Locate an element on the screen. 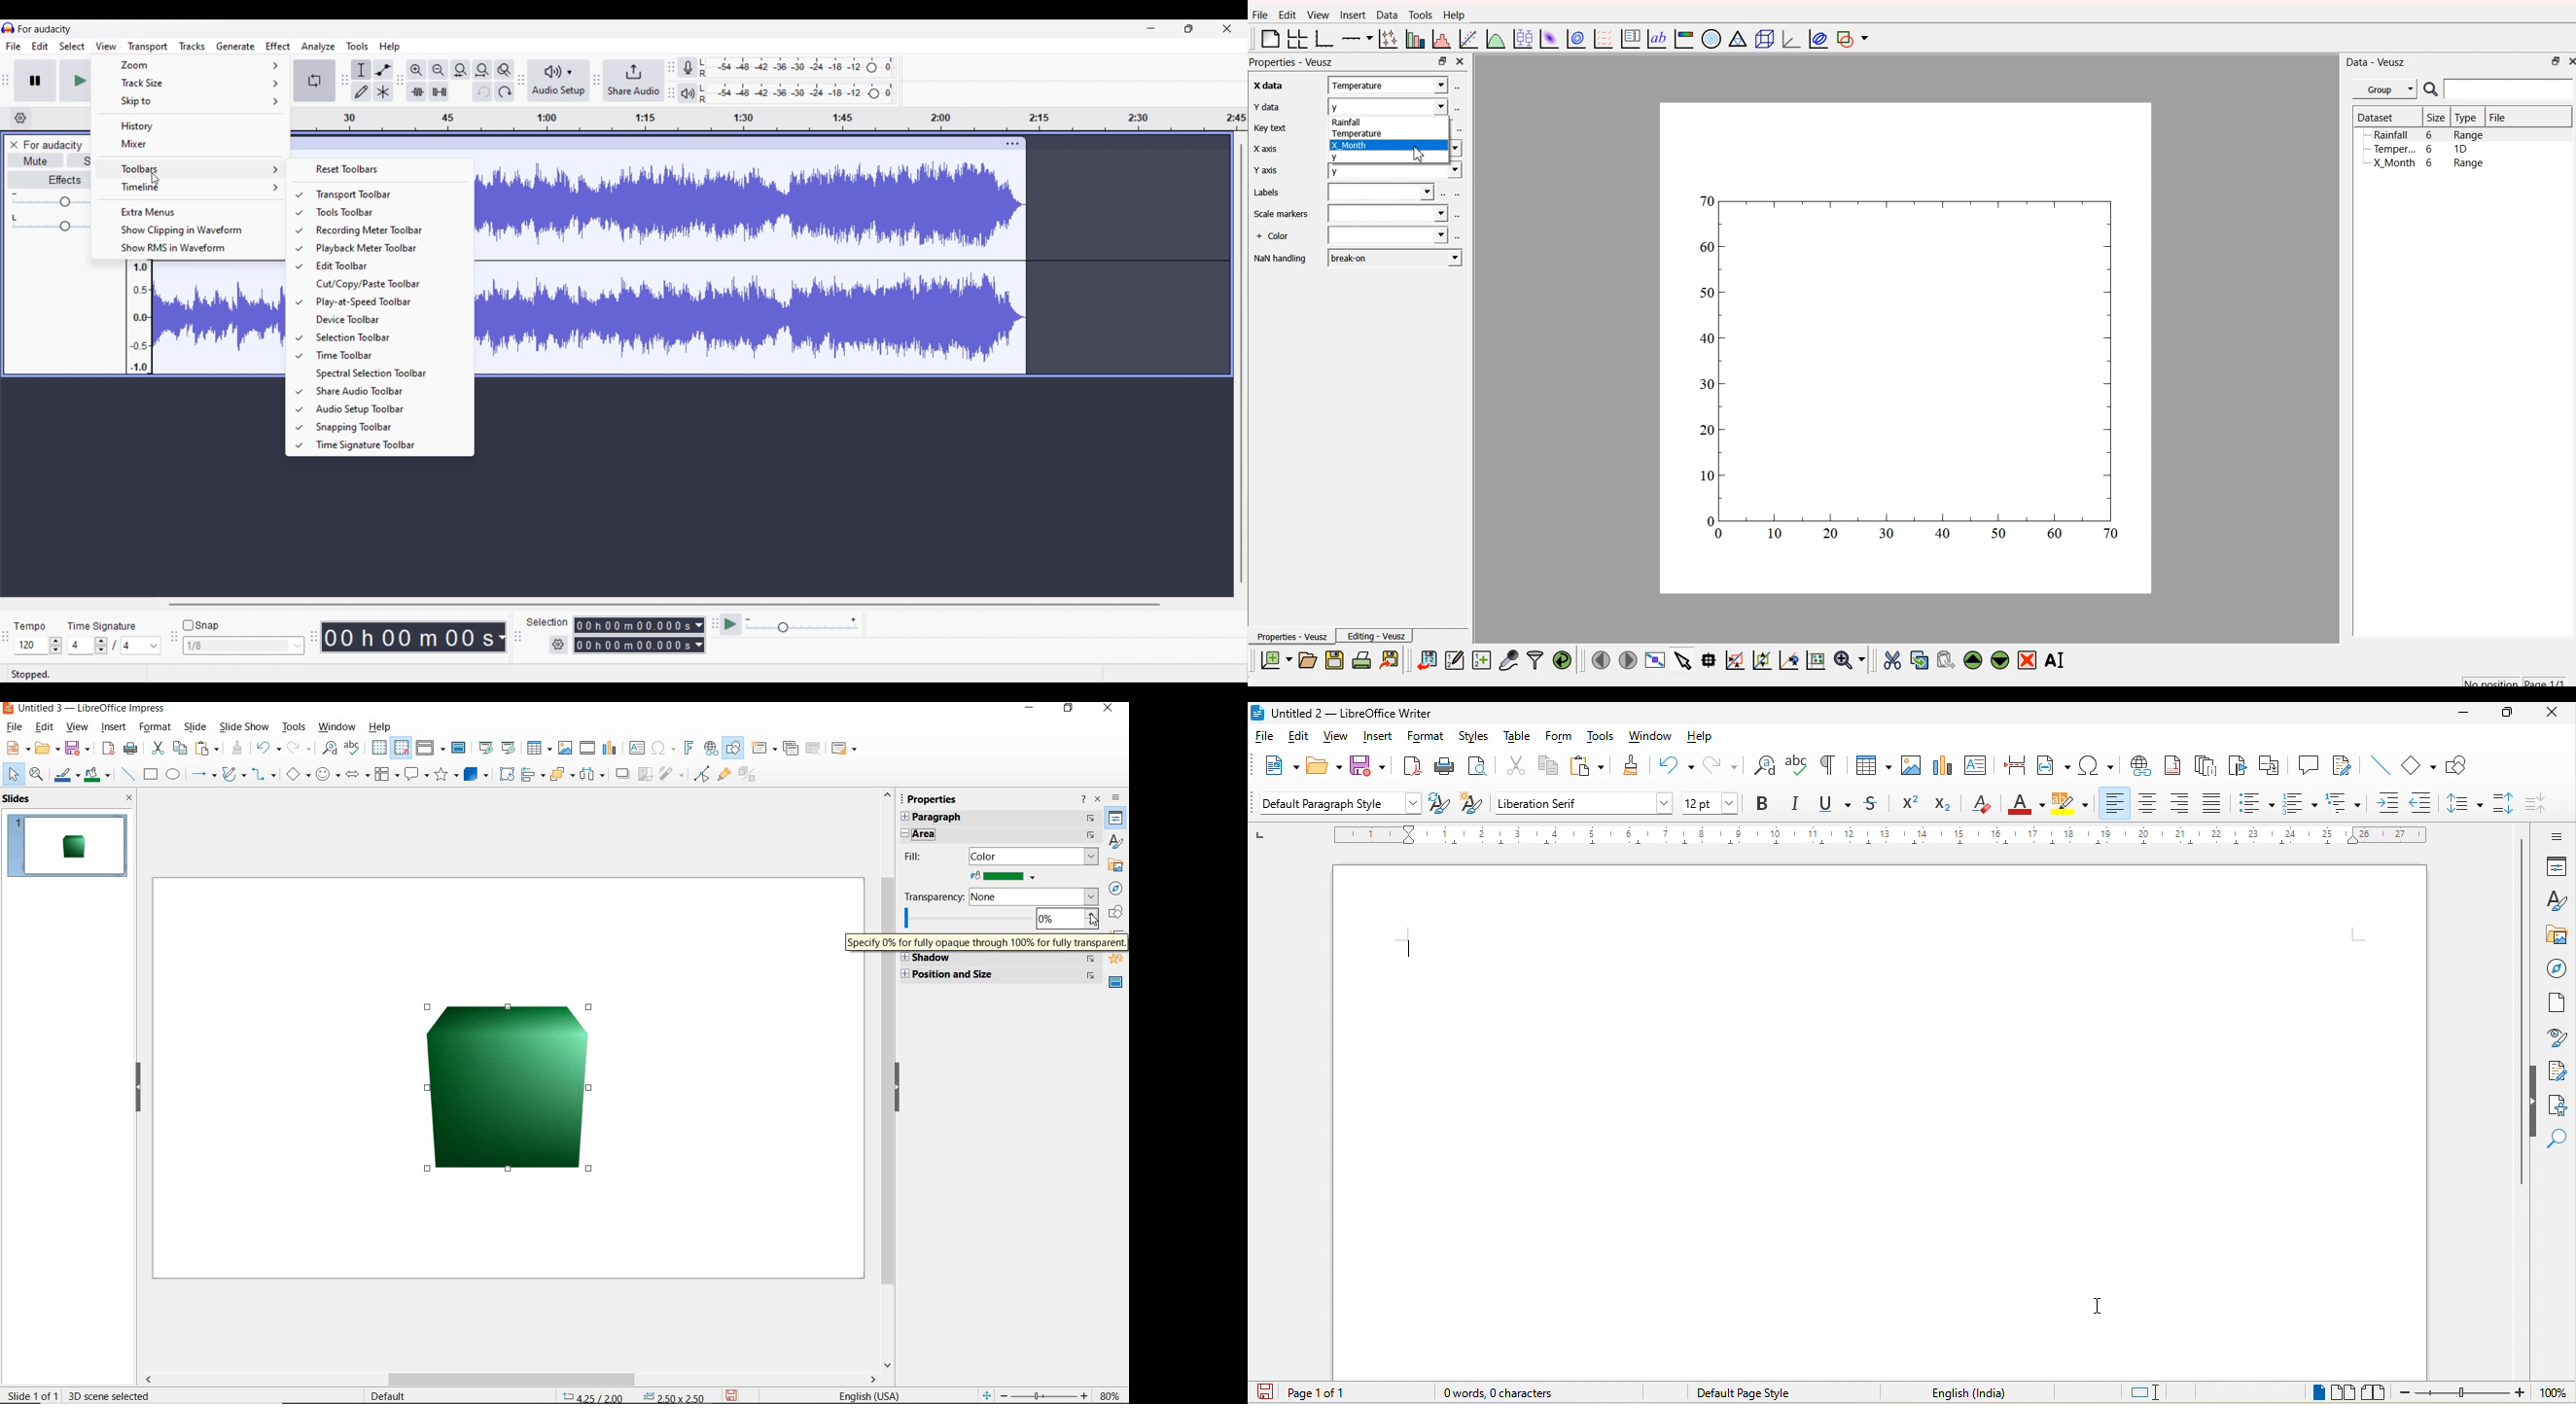  ZOOM FACTOR is located at coordinates (1109, 1393).